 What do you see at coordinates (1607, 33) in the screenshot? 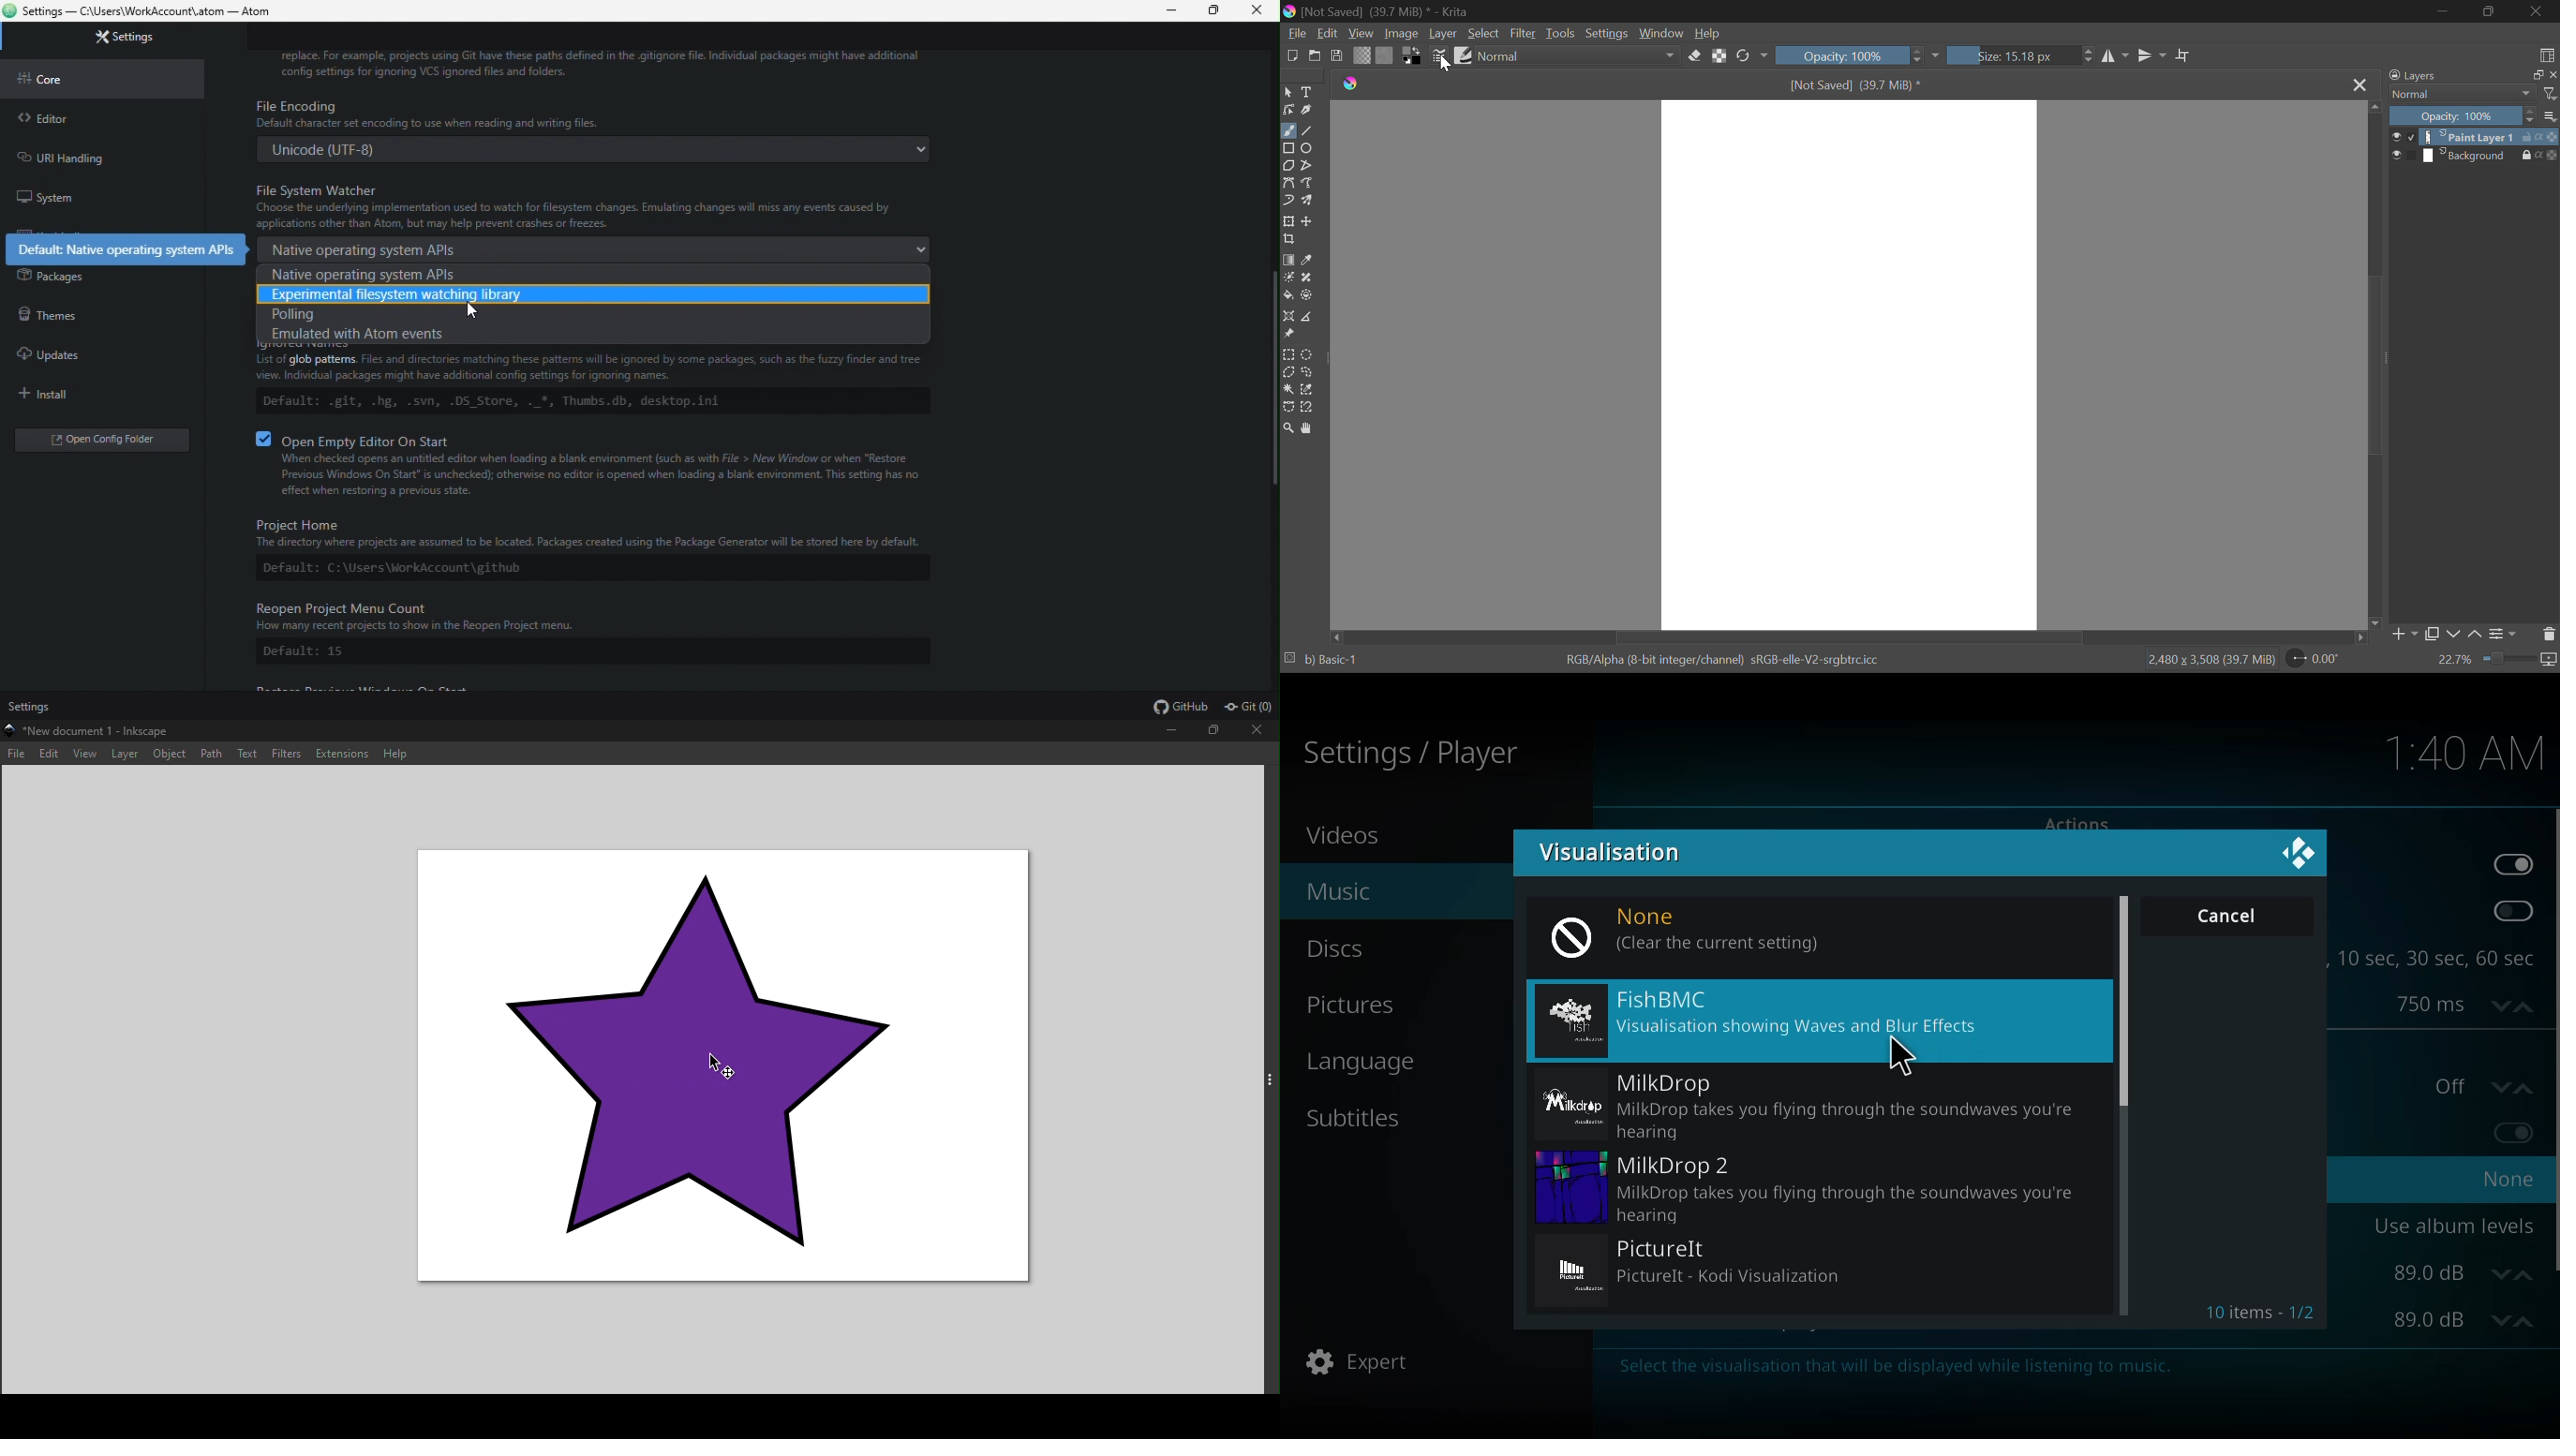
I see `Settings` at bounding box center [1607, 33].